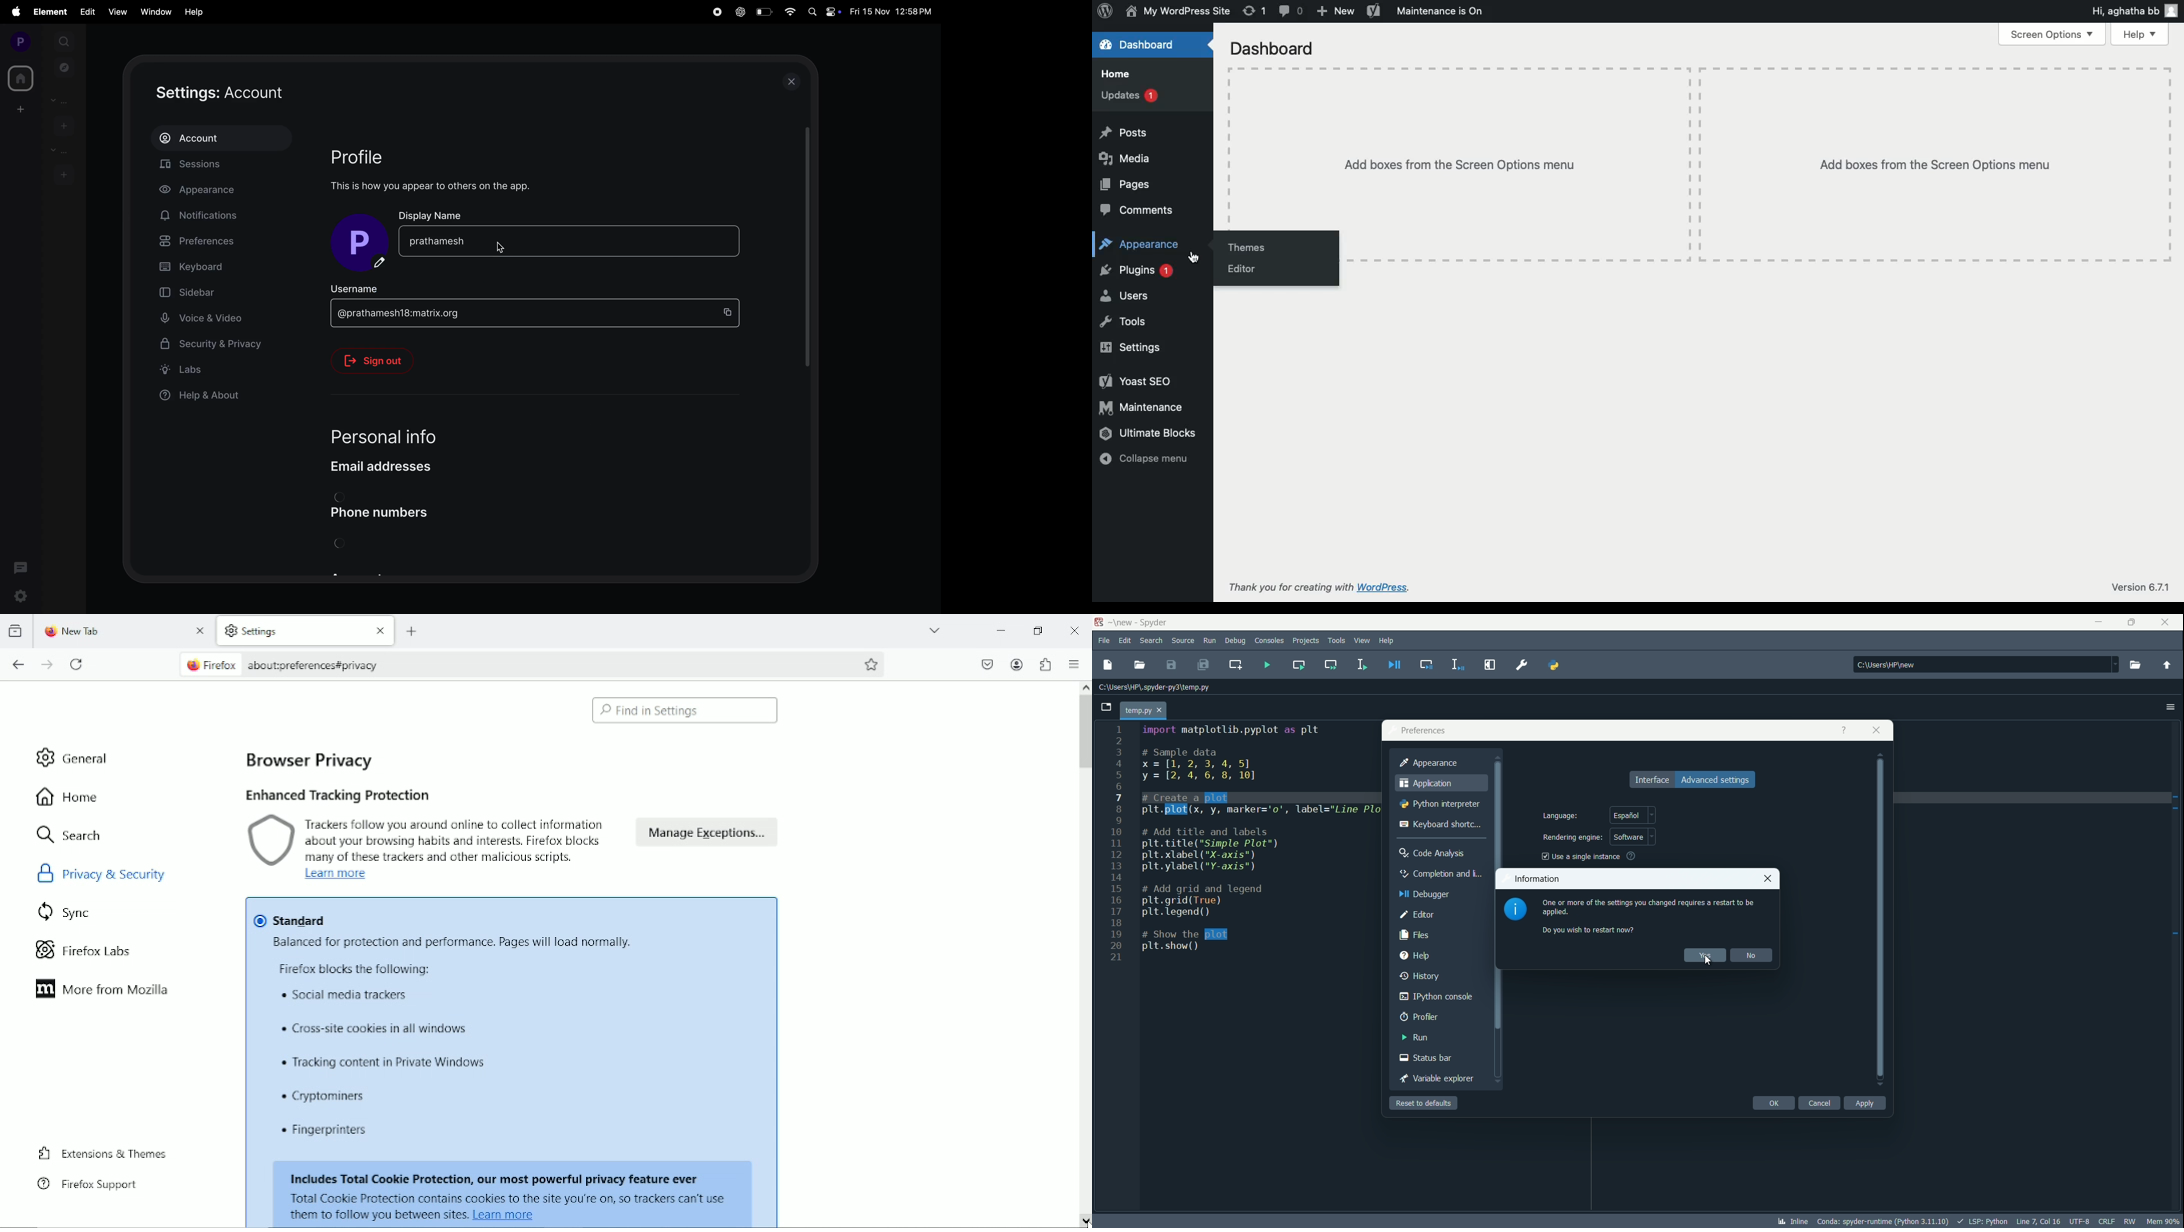 This screenshot has width=2184, height=1232. Describe the element at coordinates (379, 361) in the screenshot. I see `sign out` at that location.